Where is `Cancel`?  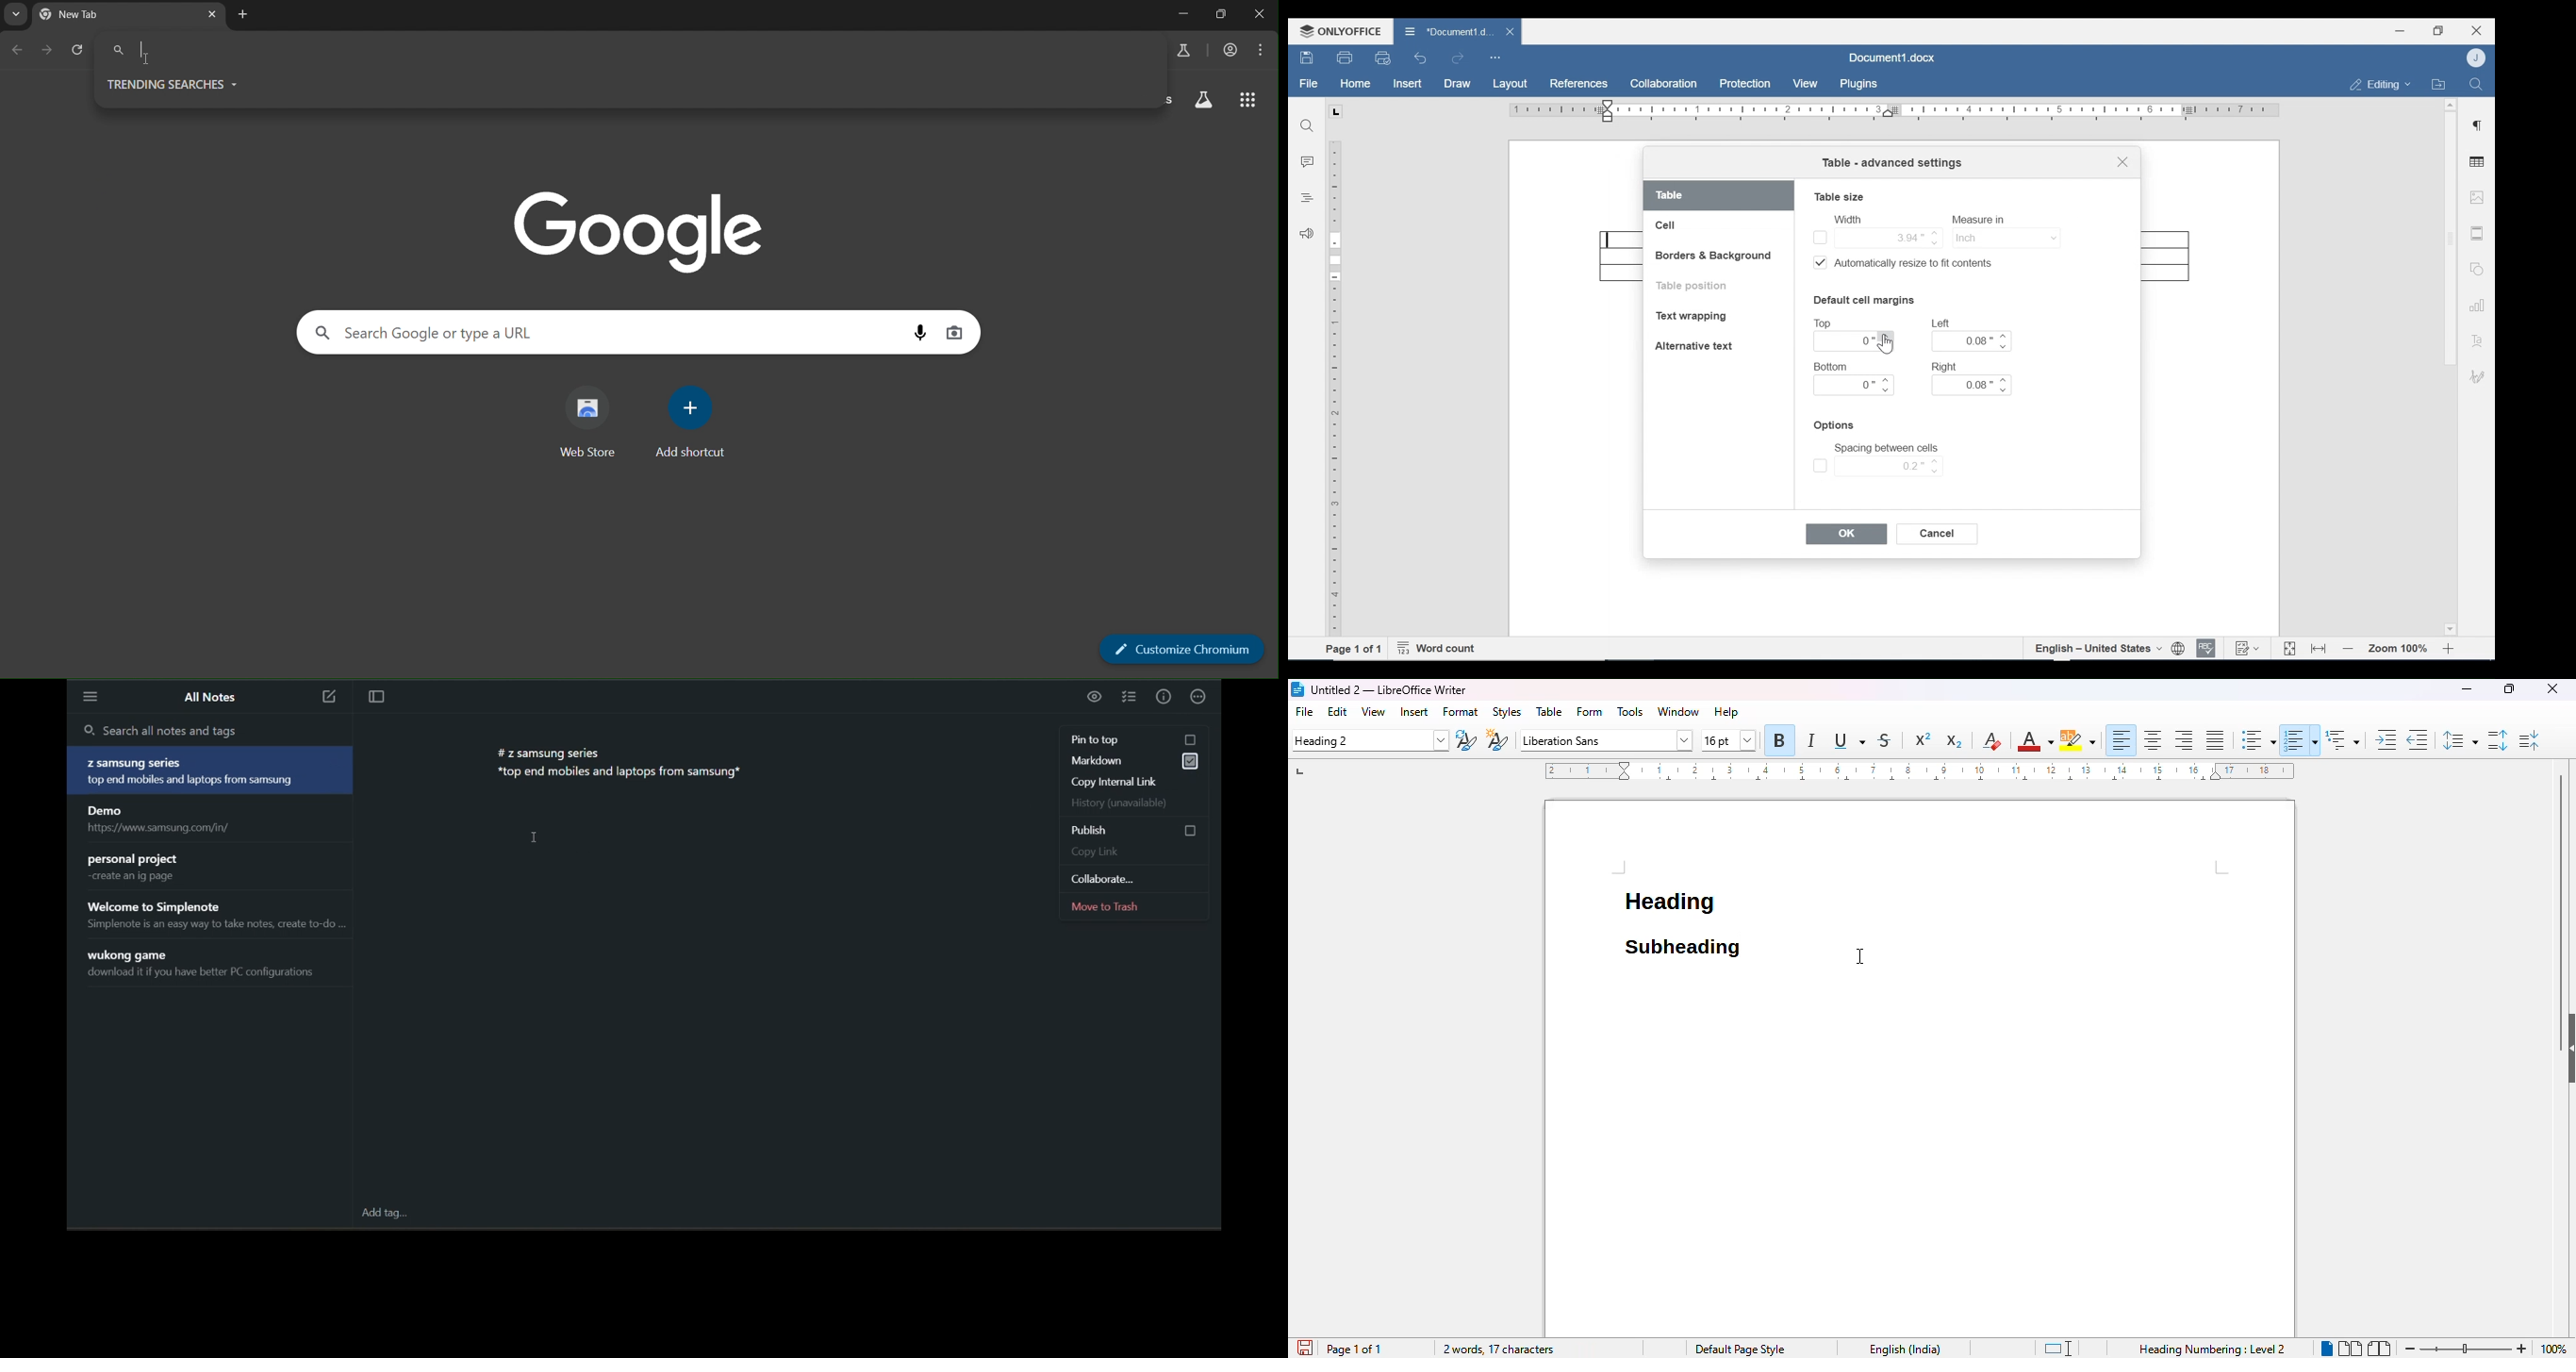
Cancel is located at coordinates (1939, 534).